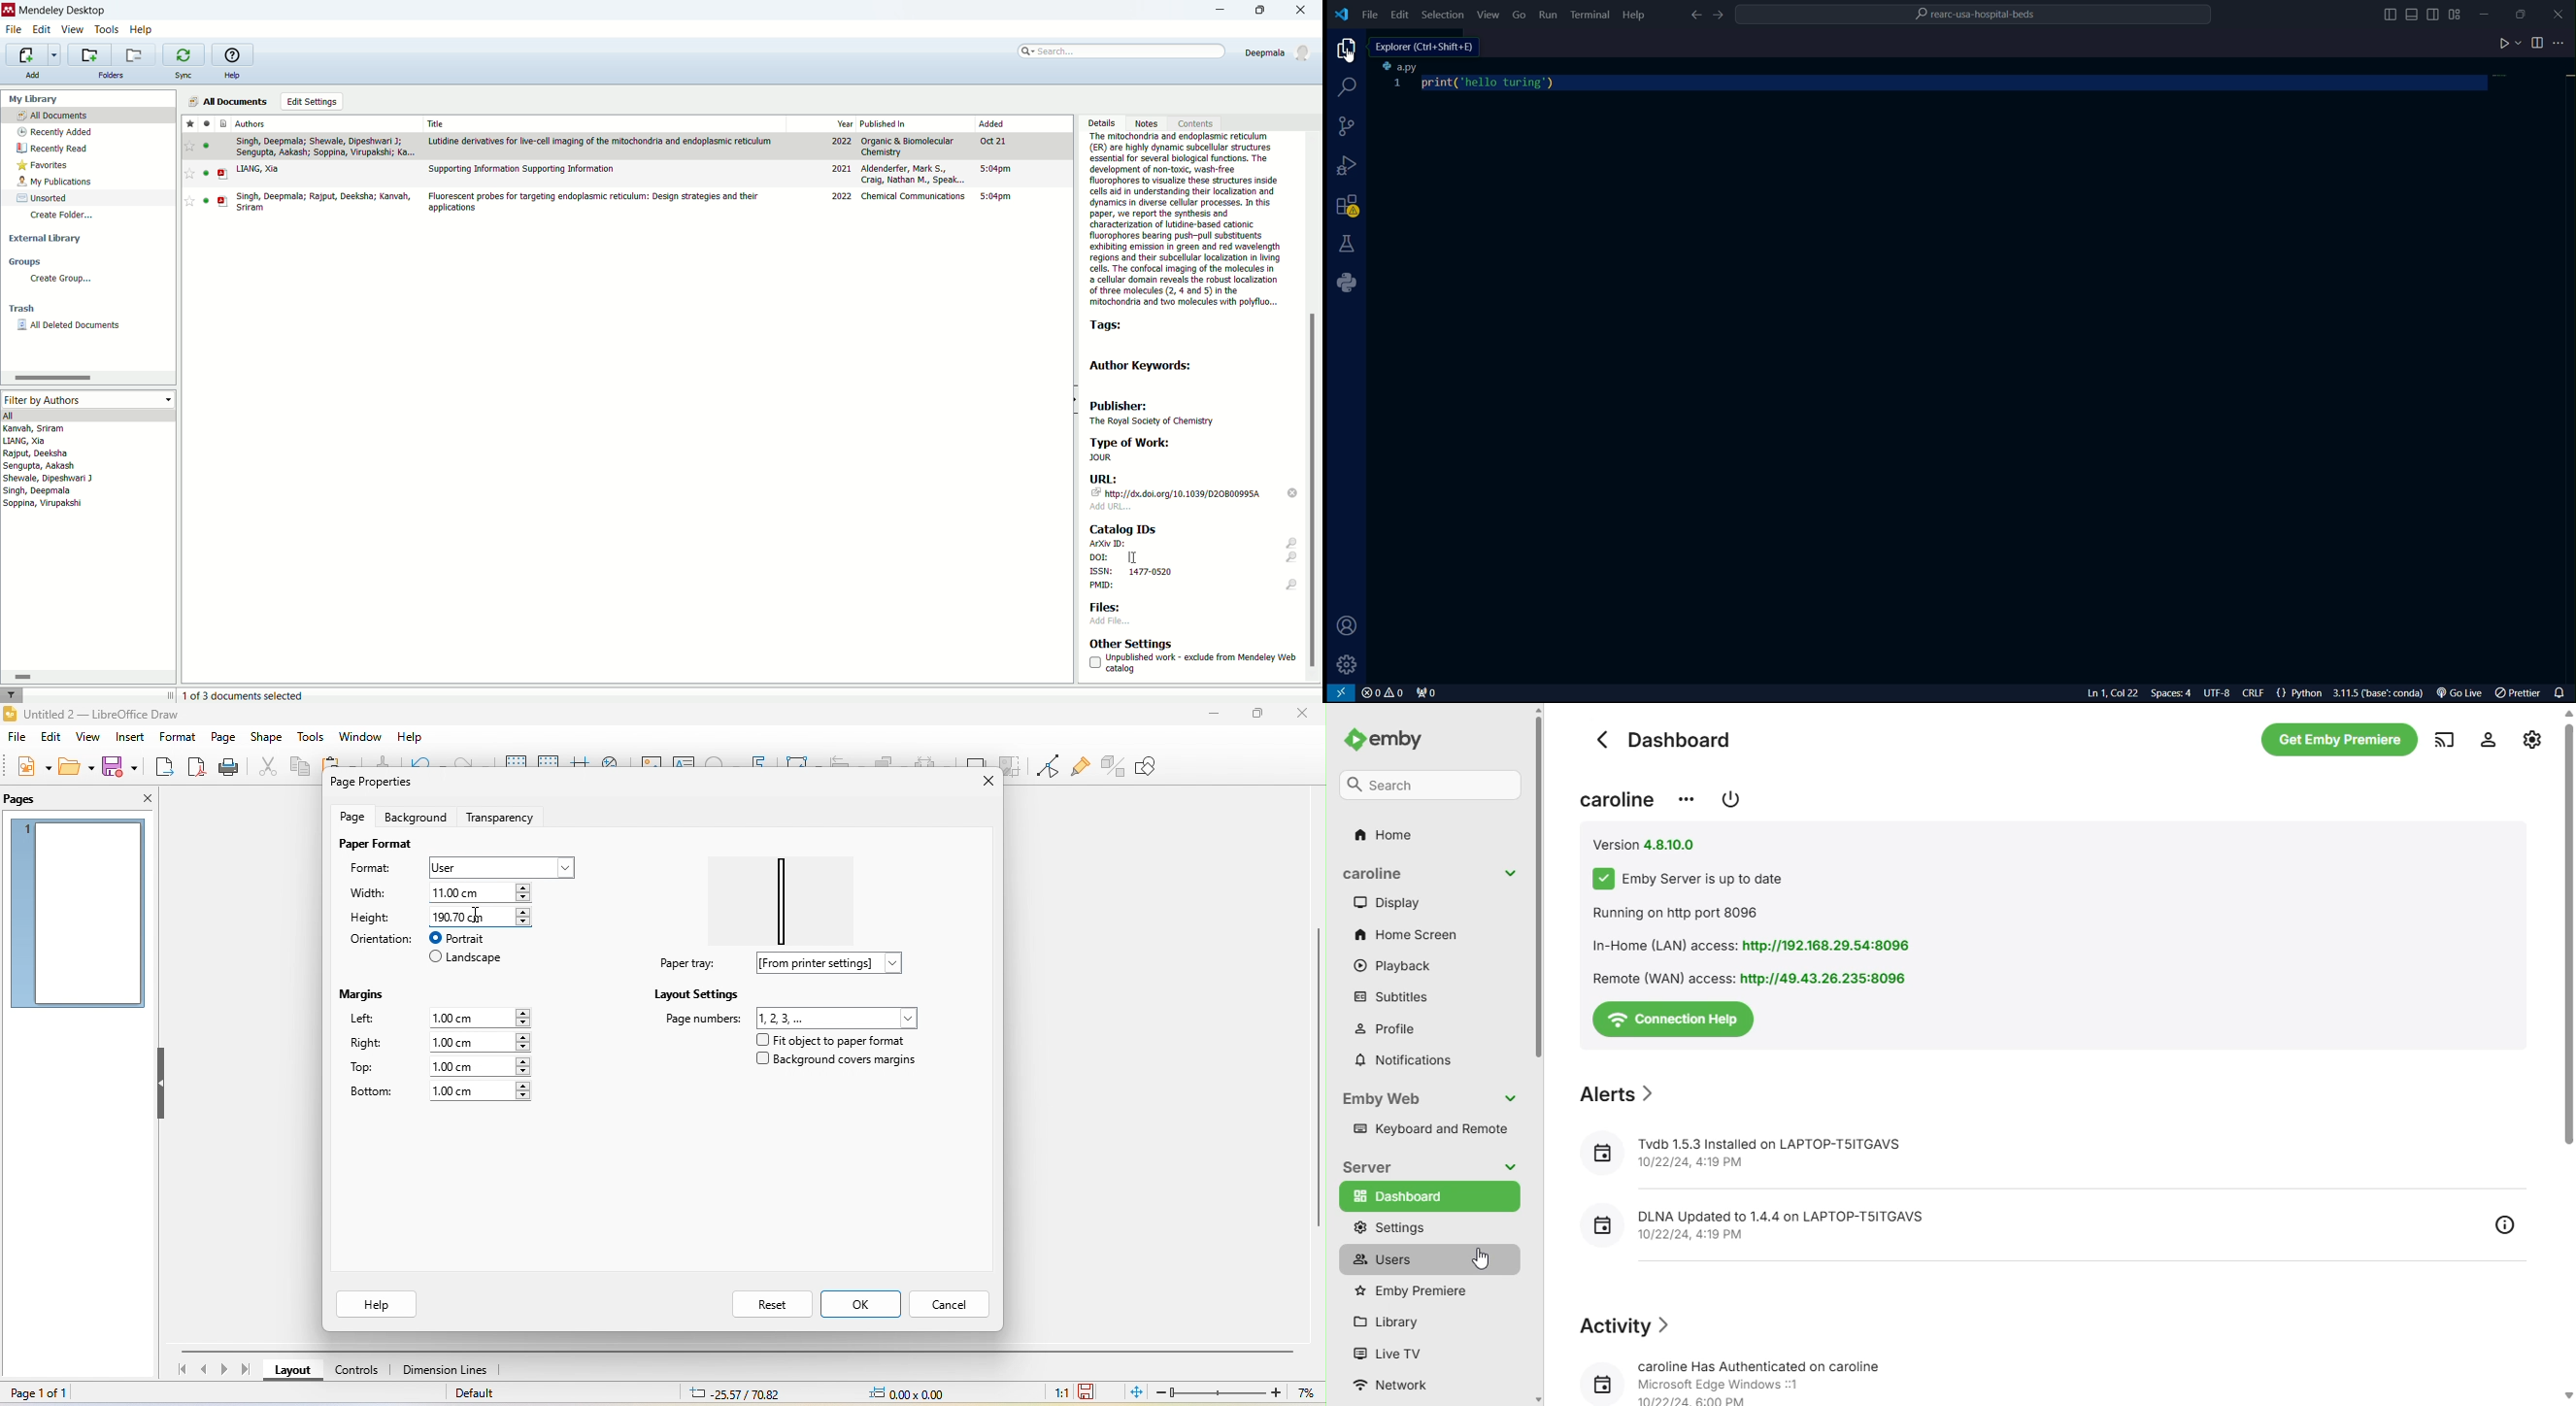 This screenshot has height=1428, width=2576. What do you see at coordinates (1318, 1072) in the screenshot?
I see `vertical scroll bar` at bounding box center [1318, 1072].